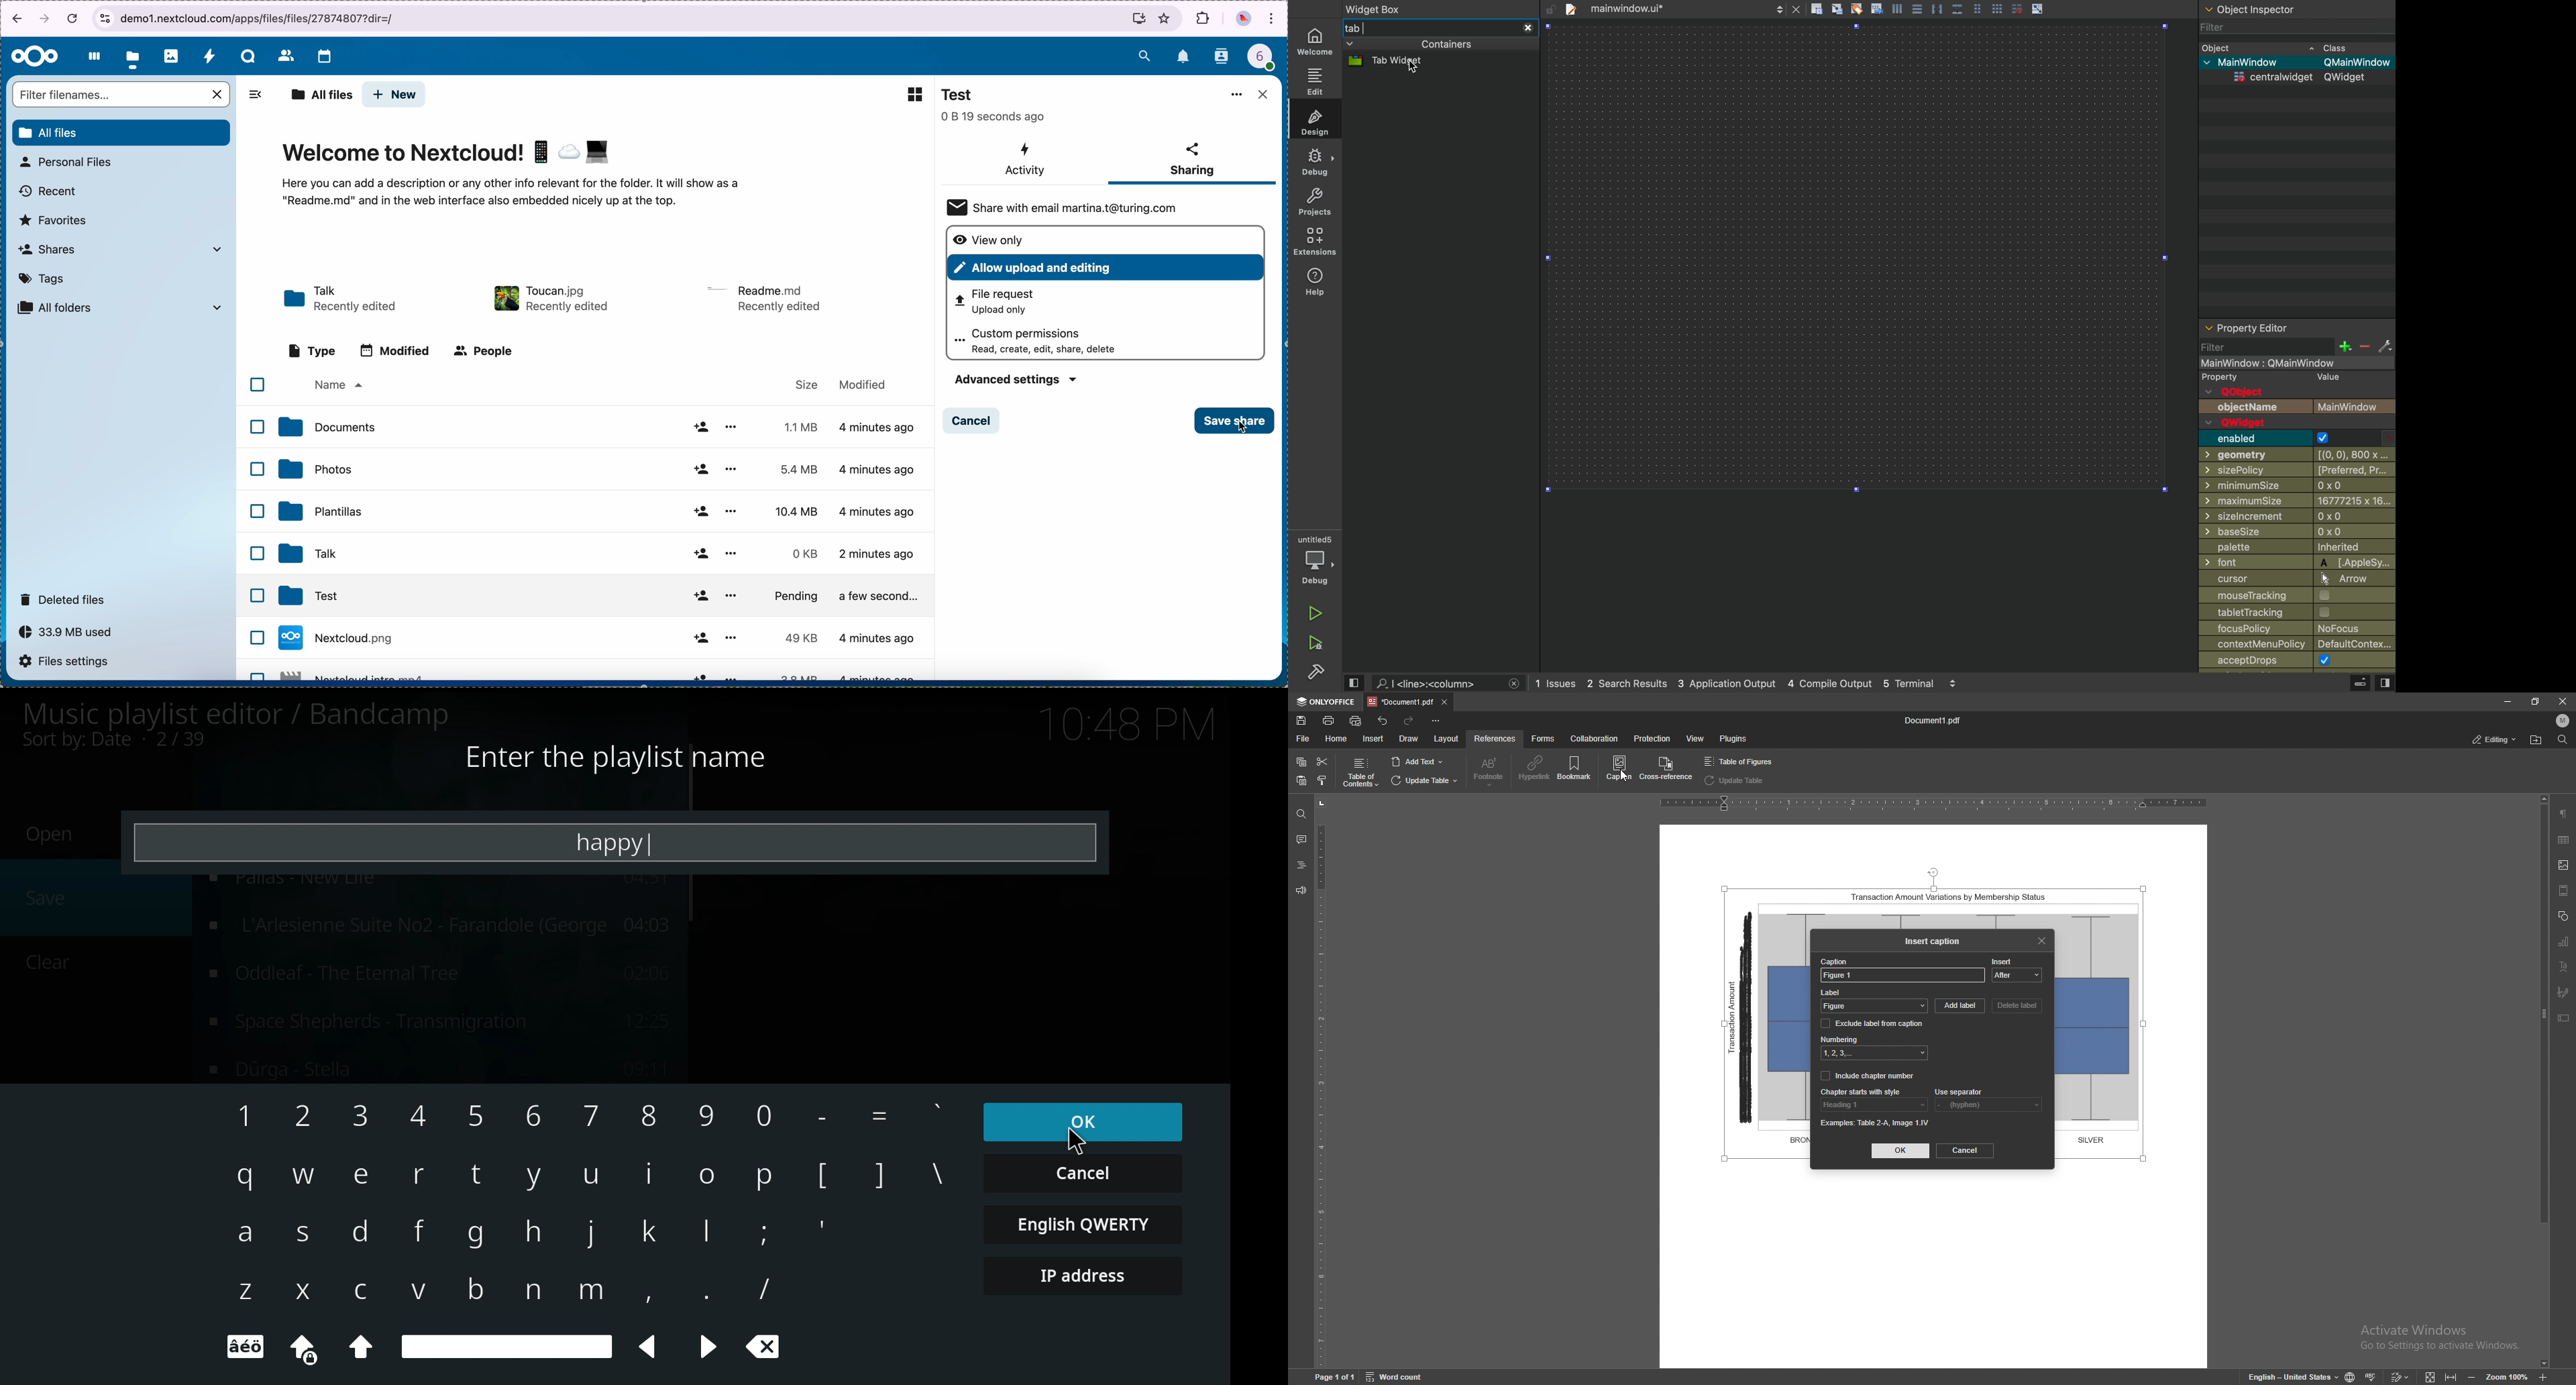  Describe the element at coordinates (2266, 392) in the screenshot. I see `qobject` at that location.